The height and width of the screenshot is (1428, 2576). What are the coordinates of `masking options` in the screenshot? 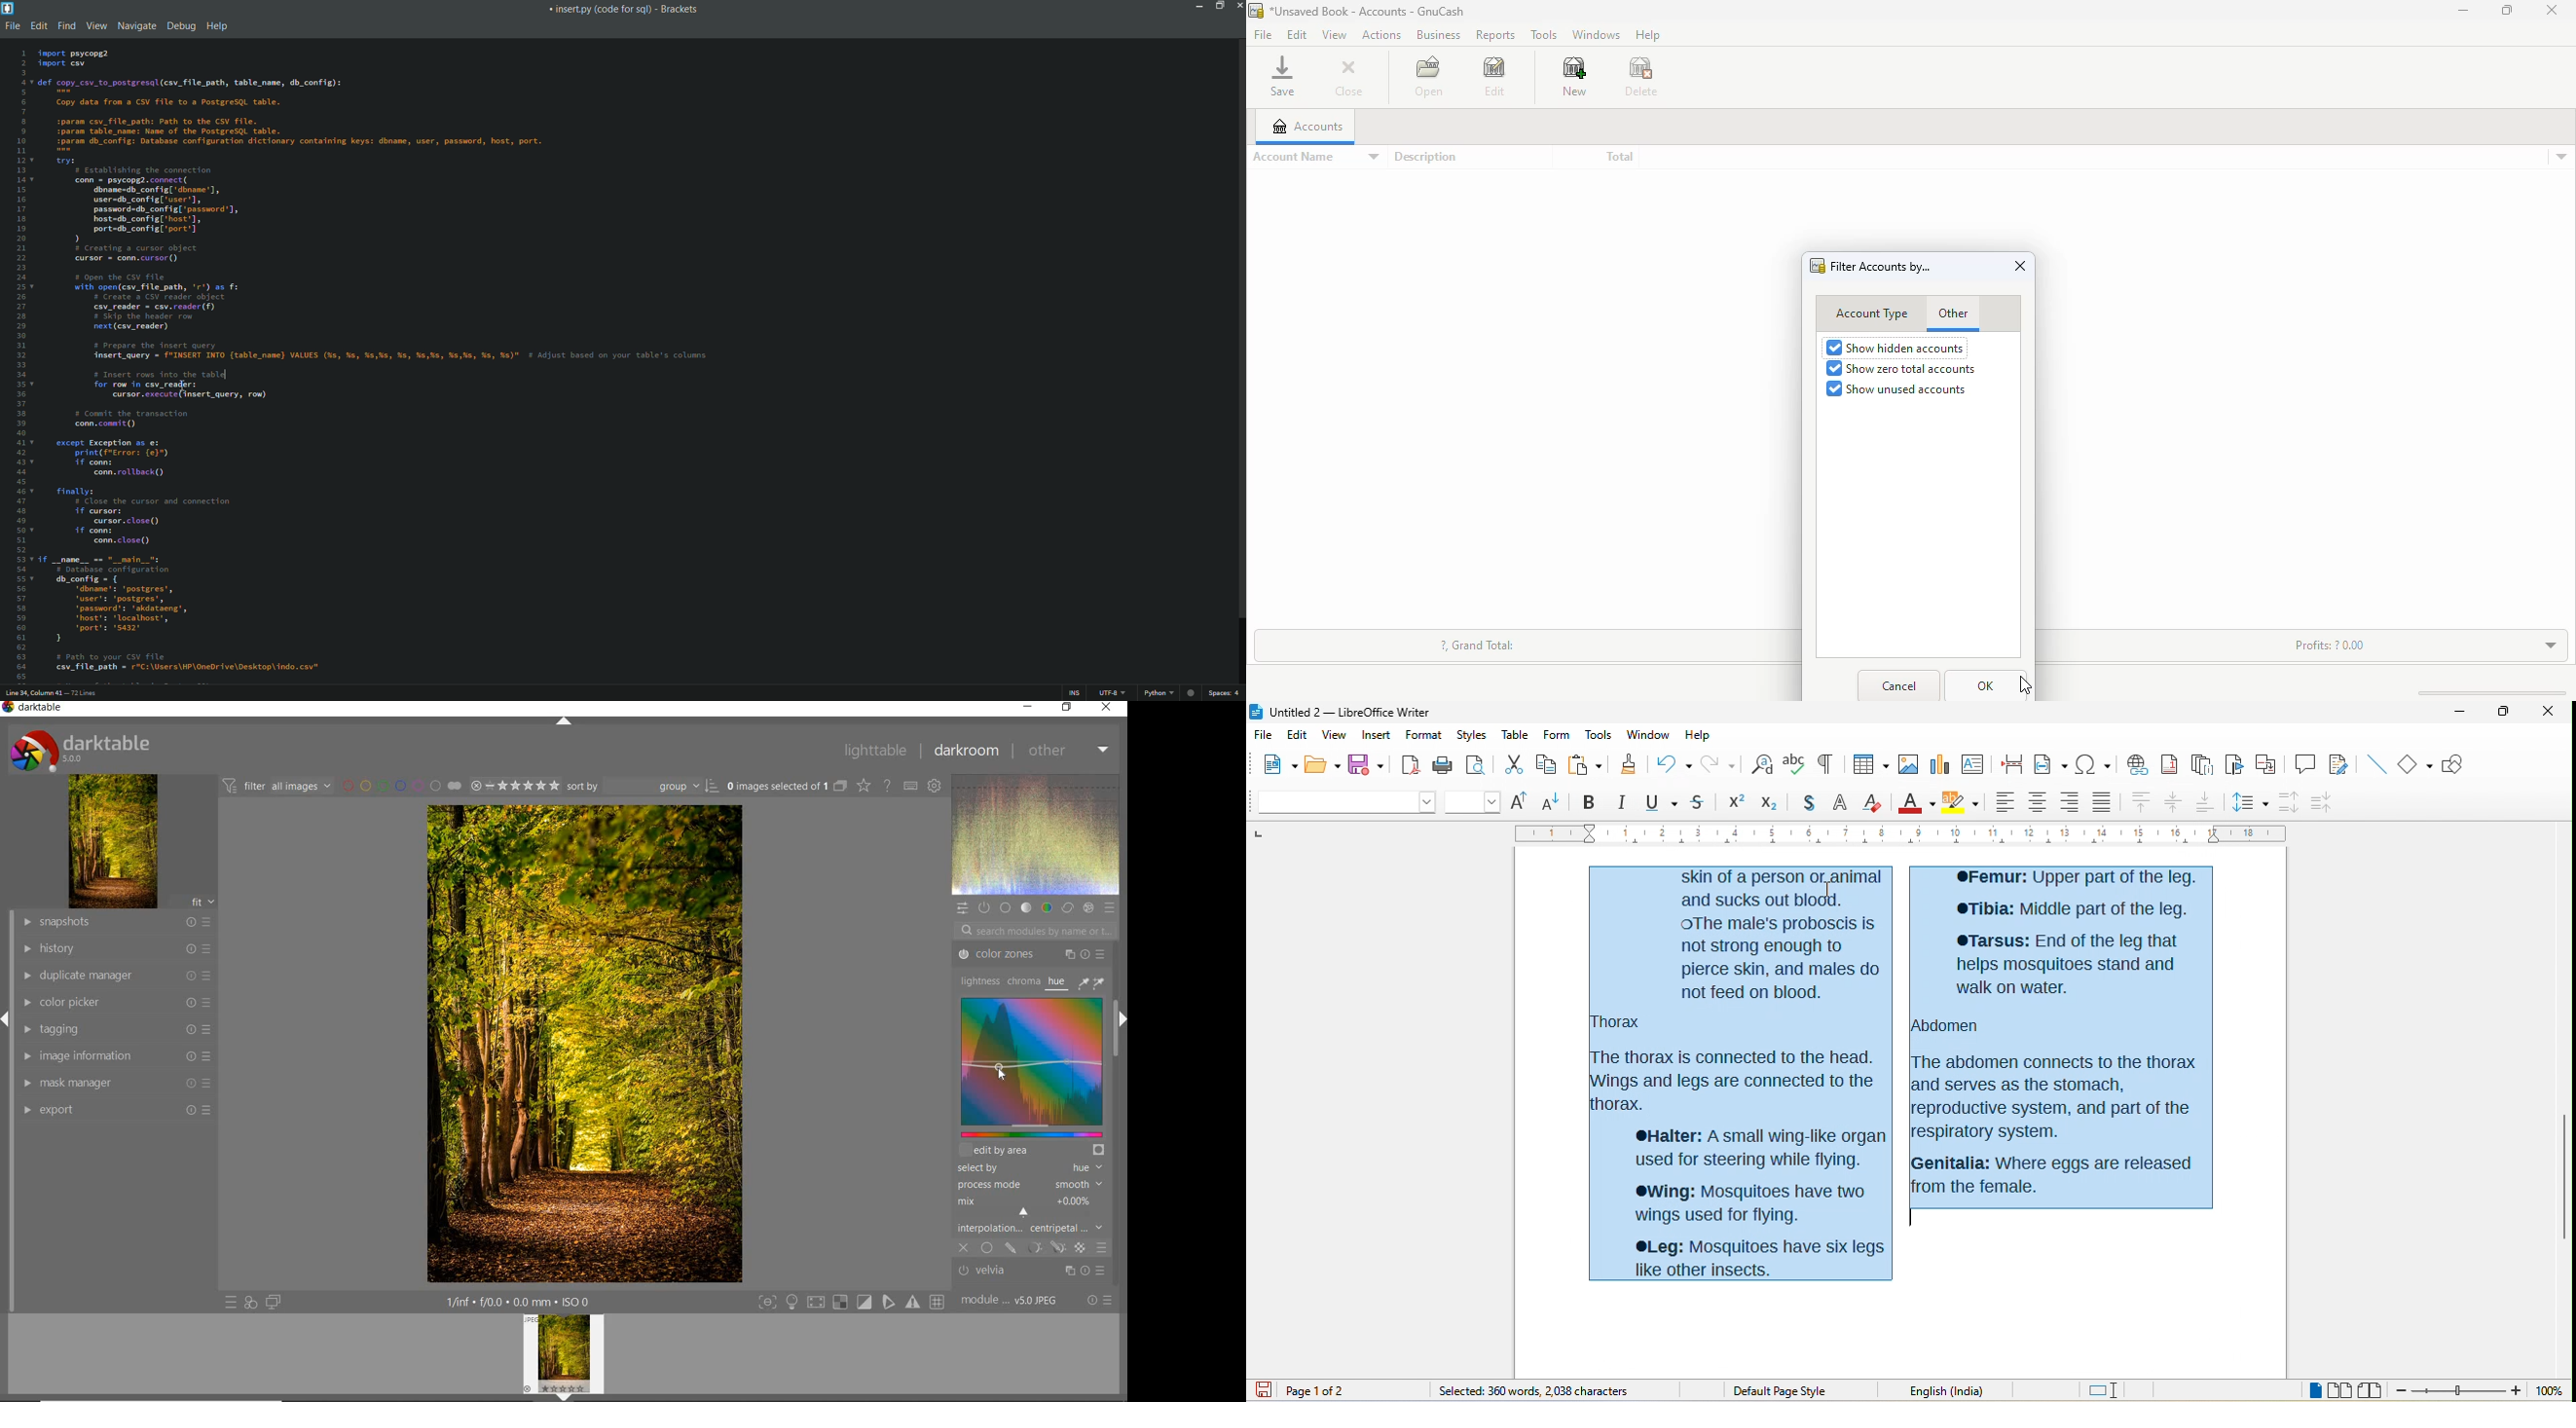 It's located at (1044, 1248).